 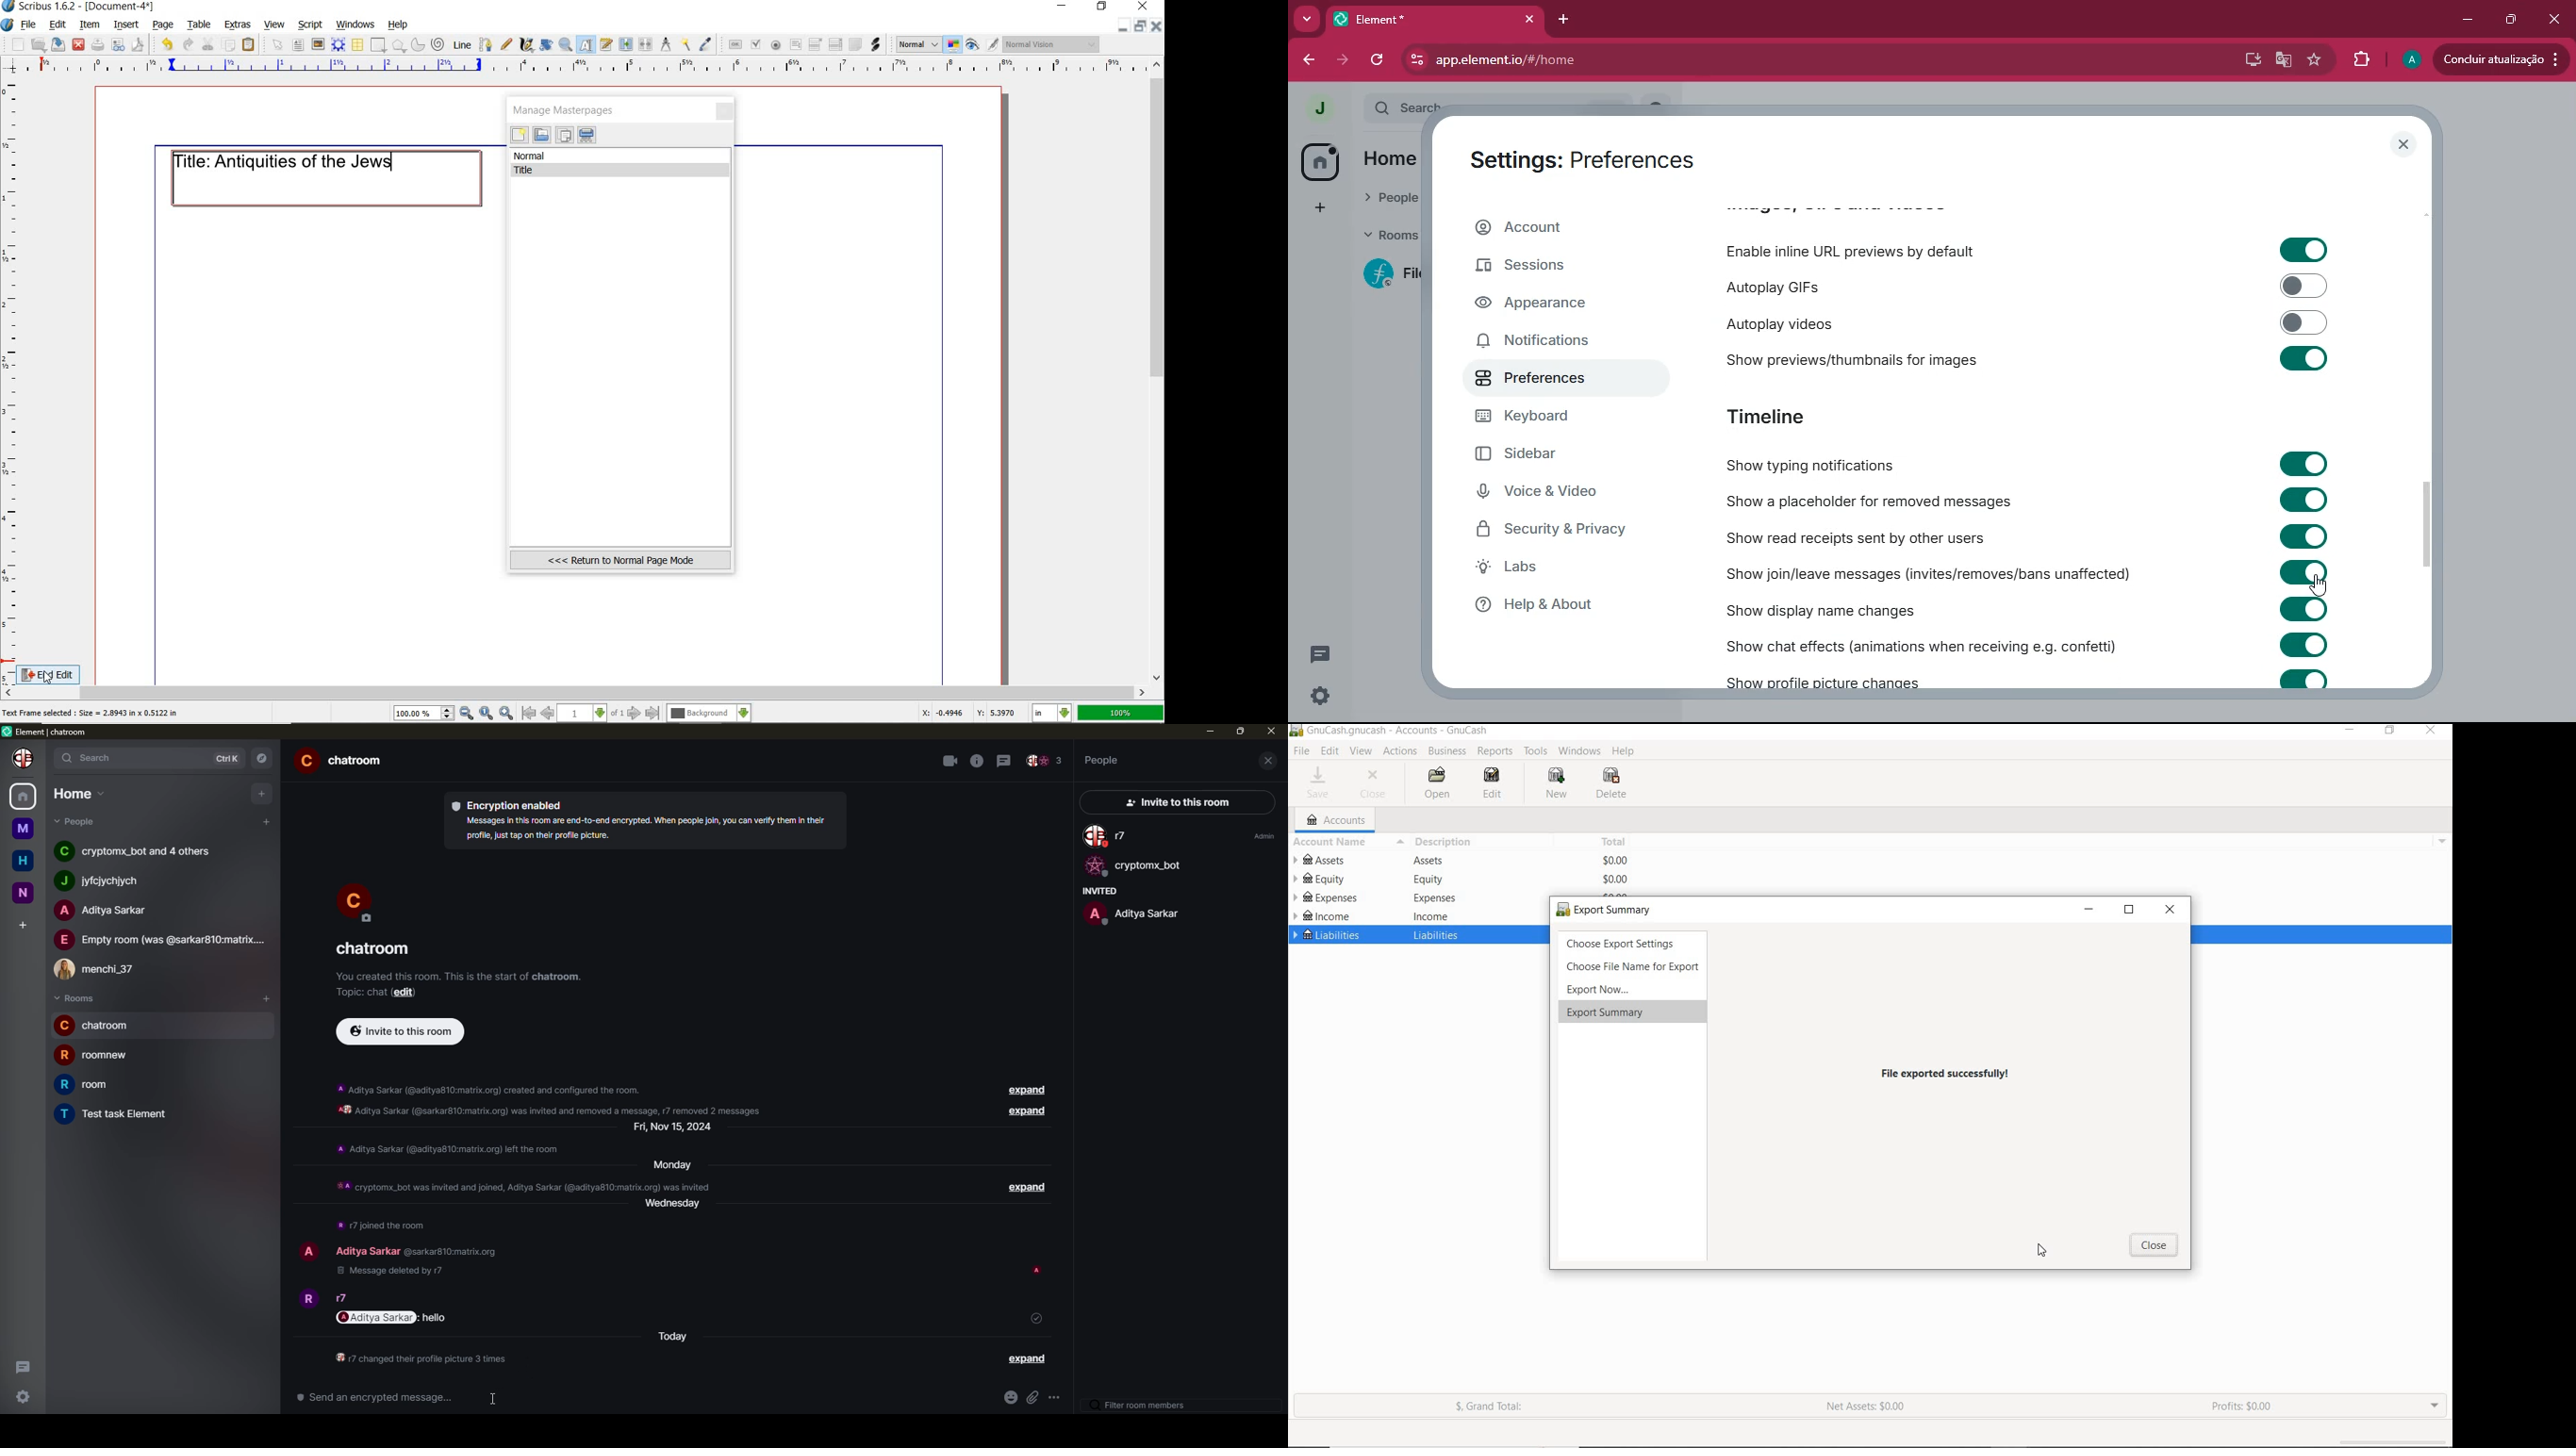 I want to click on toggle on/off, so click(x=2304, y=499).